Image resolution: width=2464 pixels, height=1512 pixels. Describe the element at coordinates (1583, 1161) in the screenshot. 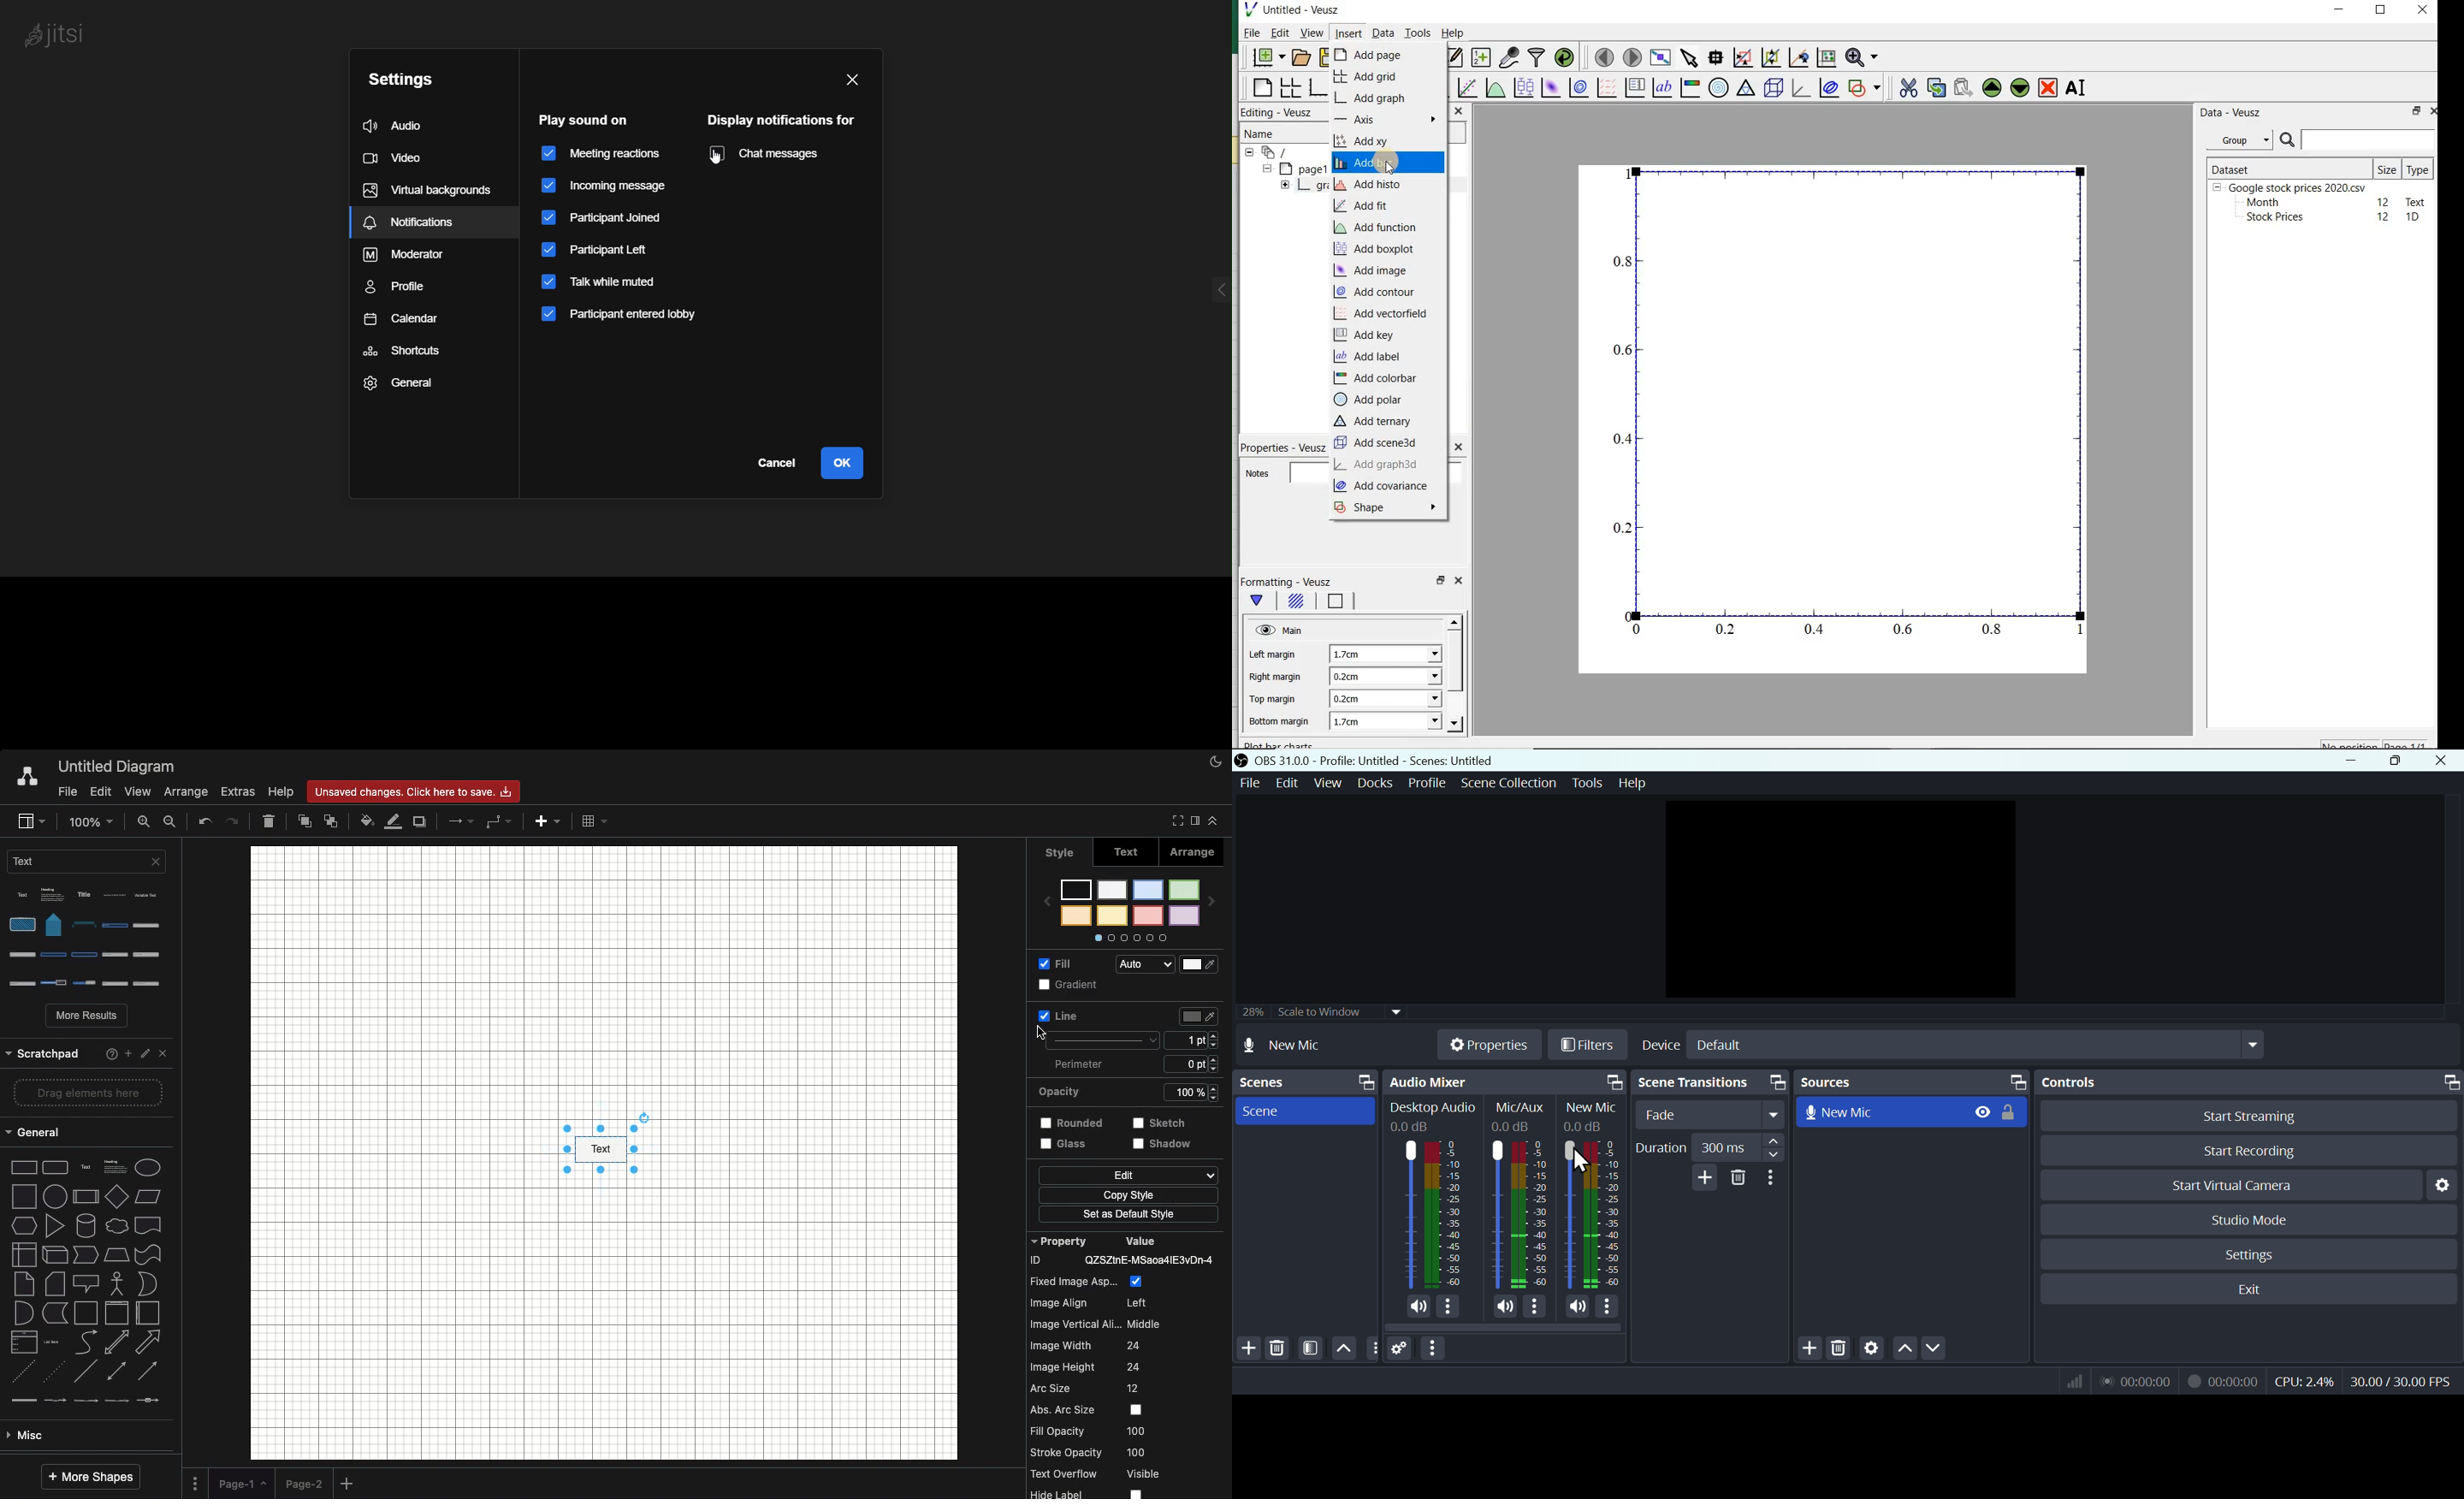

I see `Cursor` at that location.